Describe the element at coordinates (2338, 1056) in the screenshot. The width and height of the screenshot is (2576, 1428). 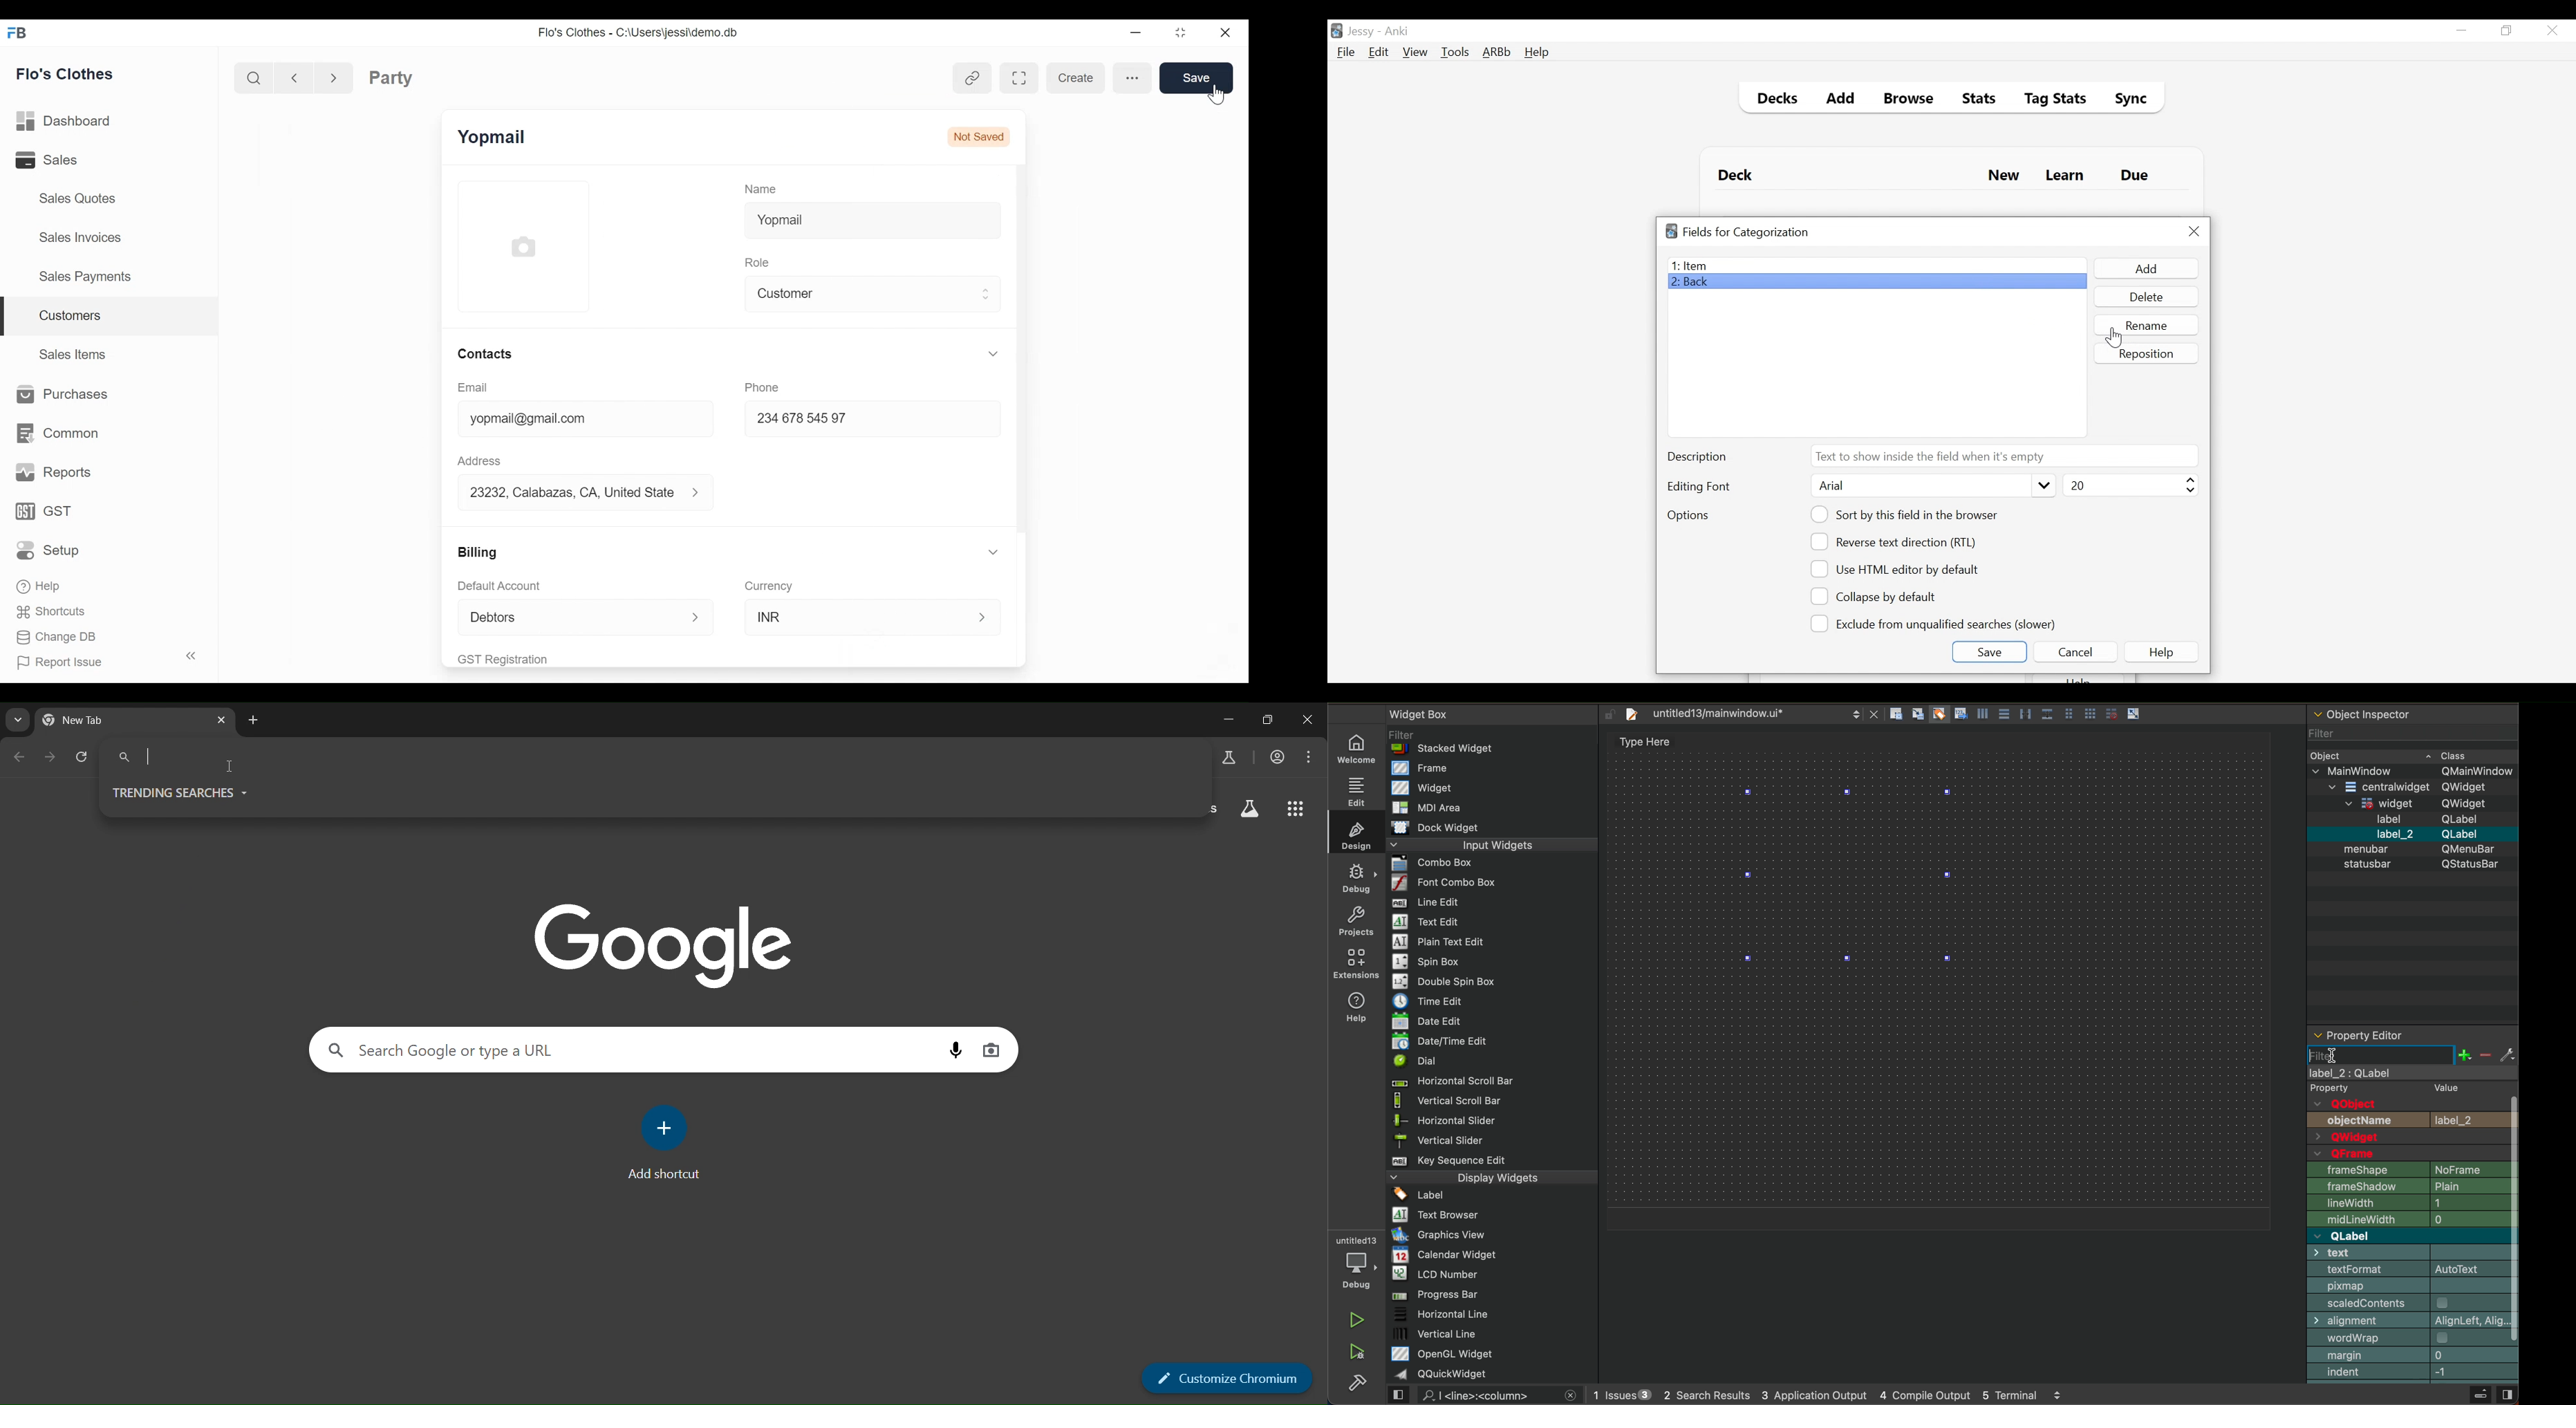
I see `cursor` at that location.